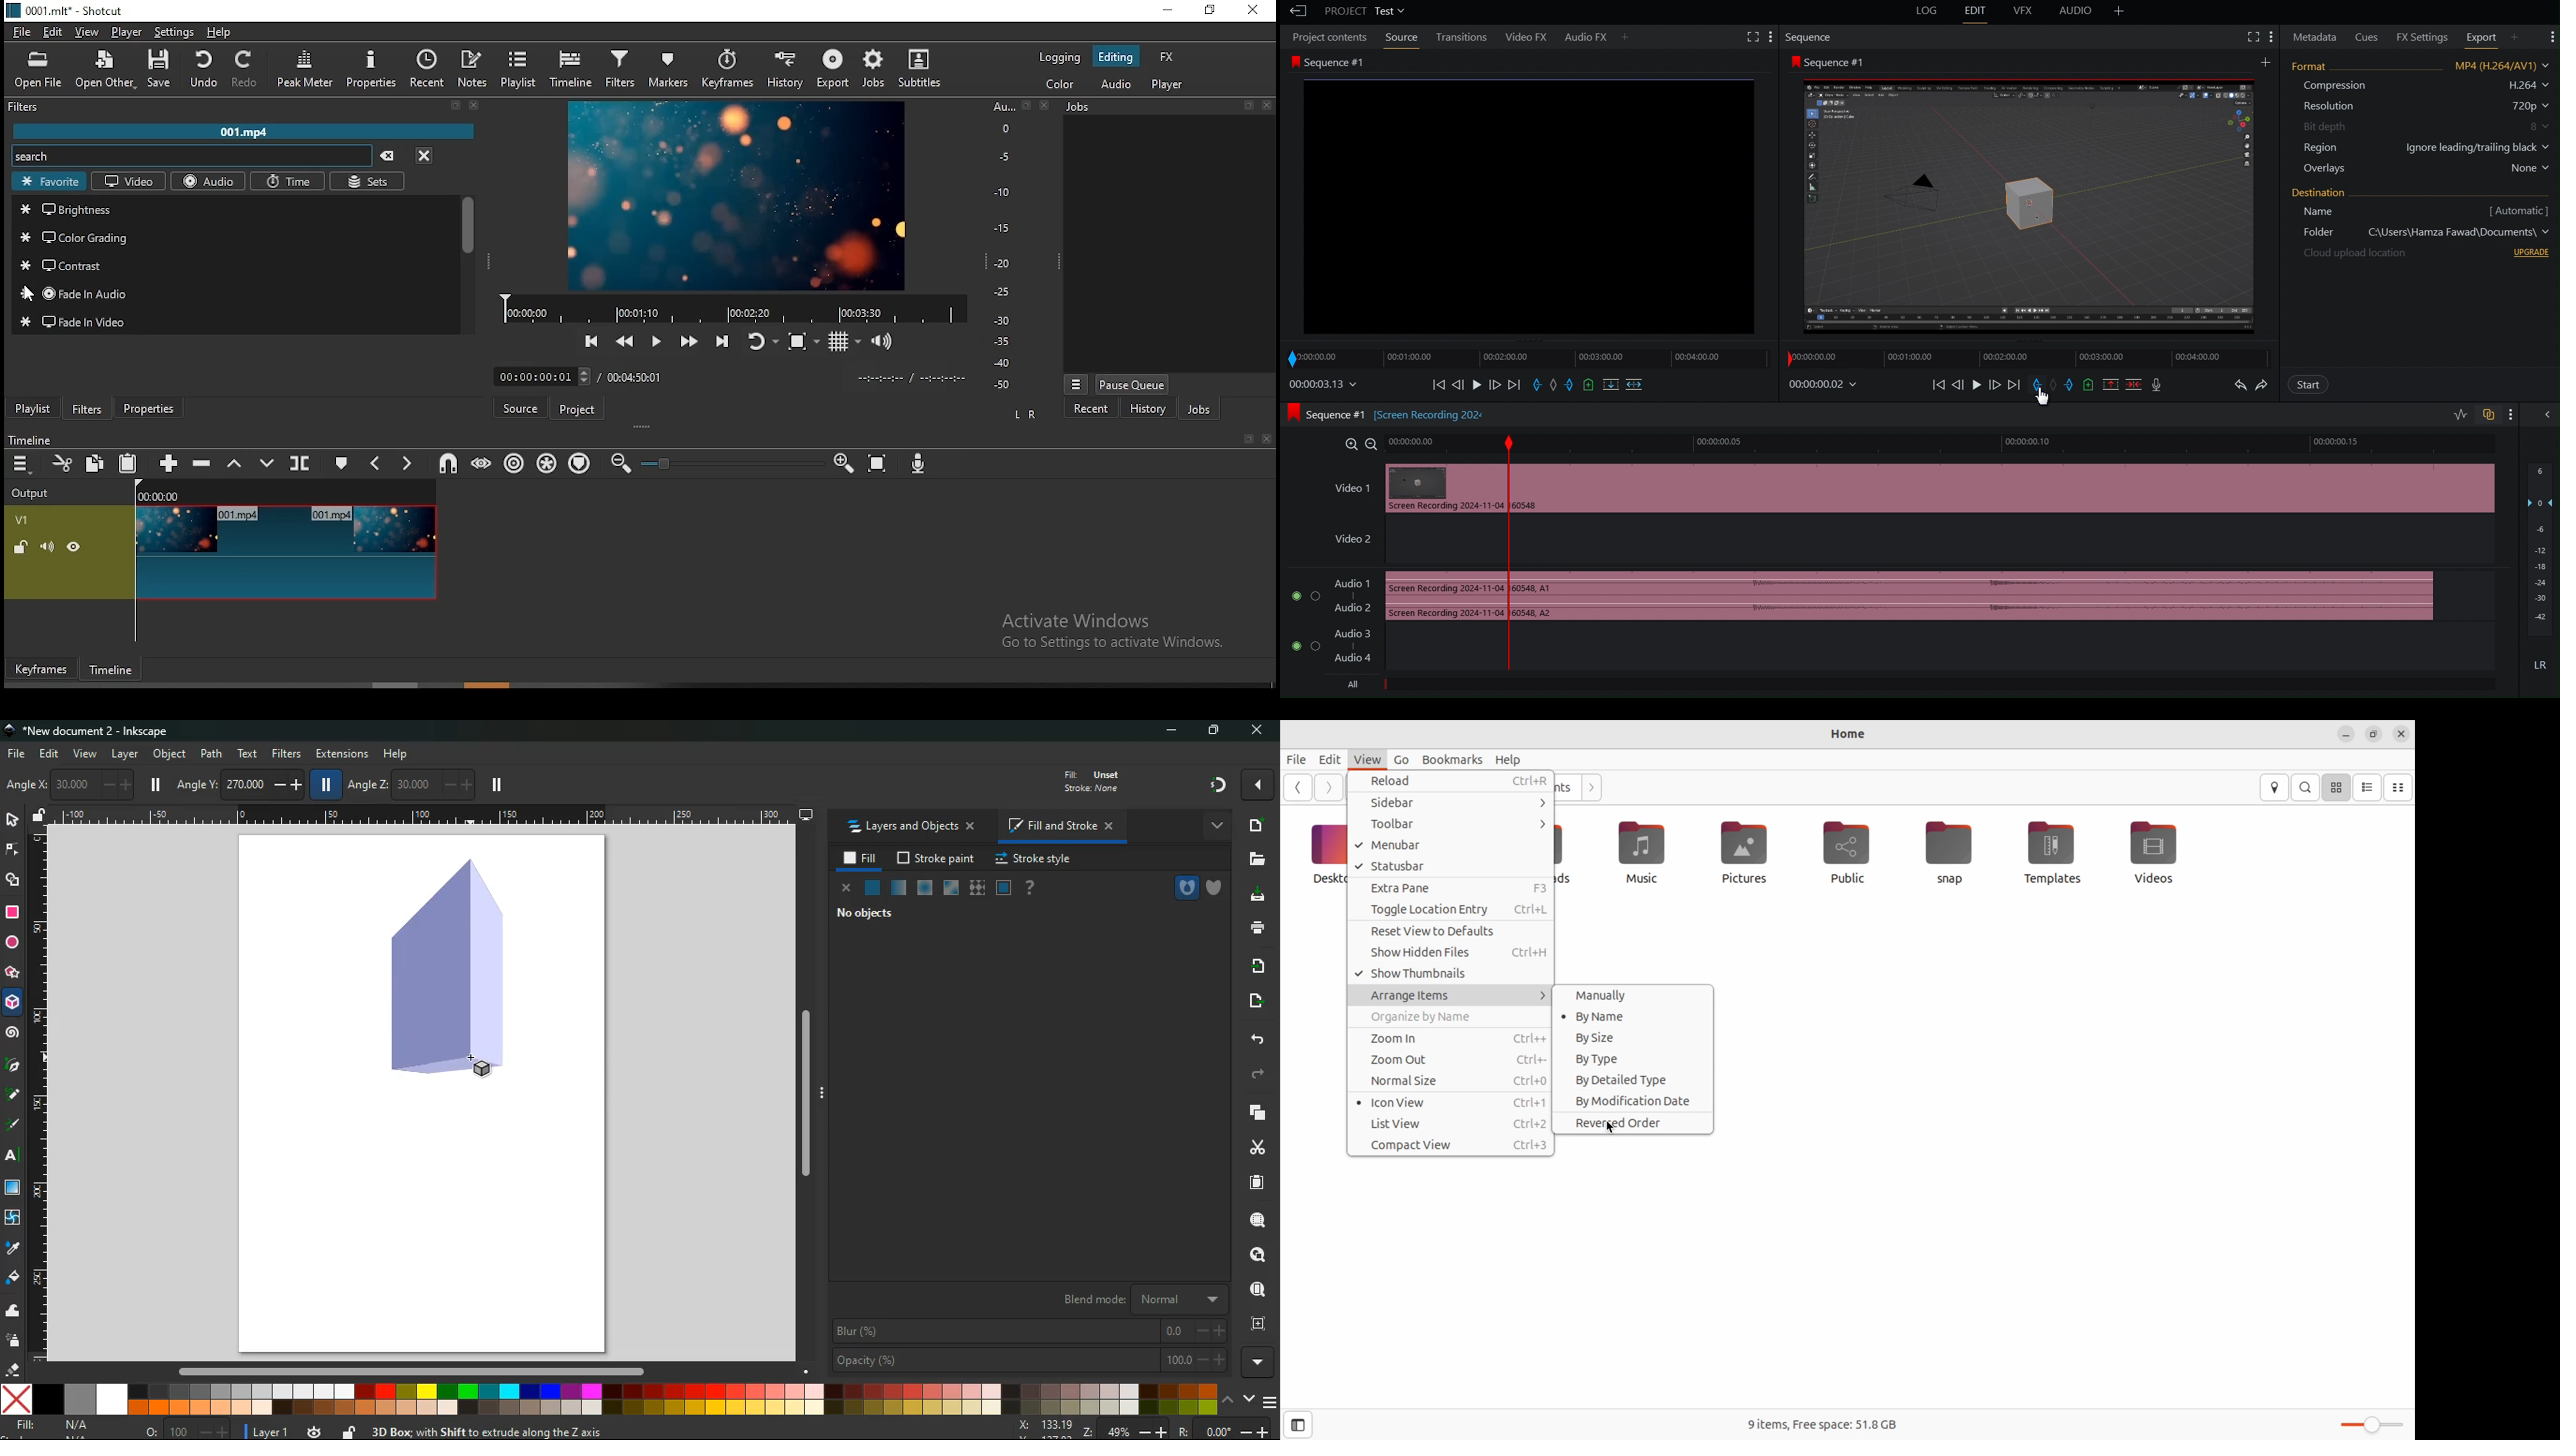  What do you see at coordinates (349, 1432) in the screenshot?
I see `unlock` at bounding box center [349, 1432].